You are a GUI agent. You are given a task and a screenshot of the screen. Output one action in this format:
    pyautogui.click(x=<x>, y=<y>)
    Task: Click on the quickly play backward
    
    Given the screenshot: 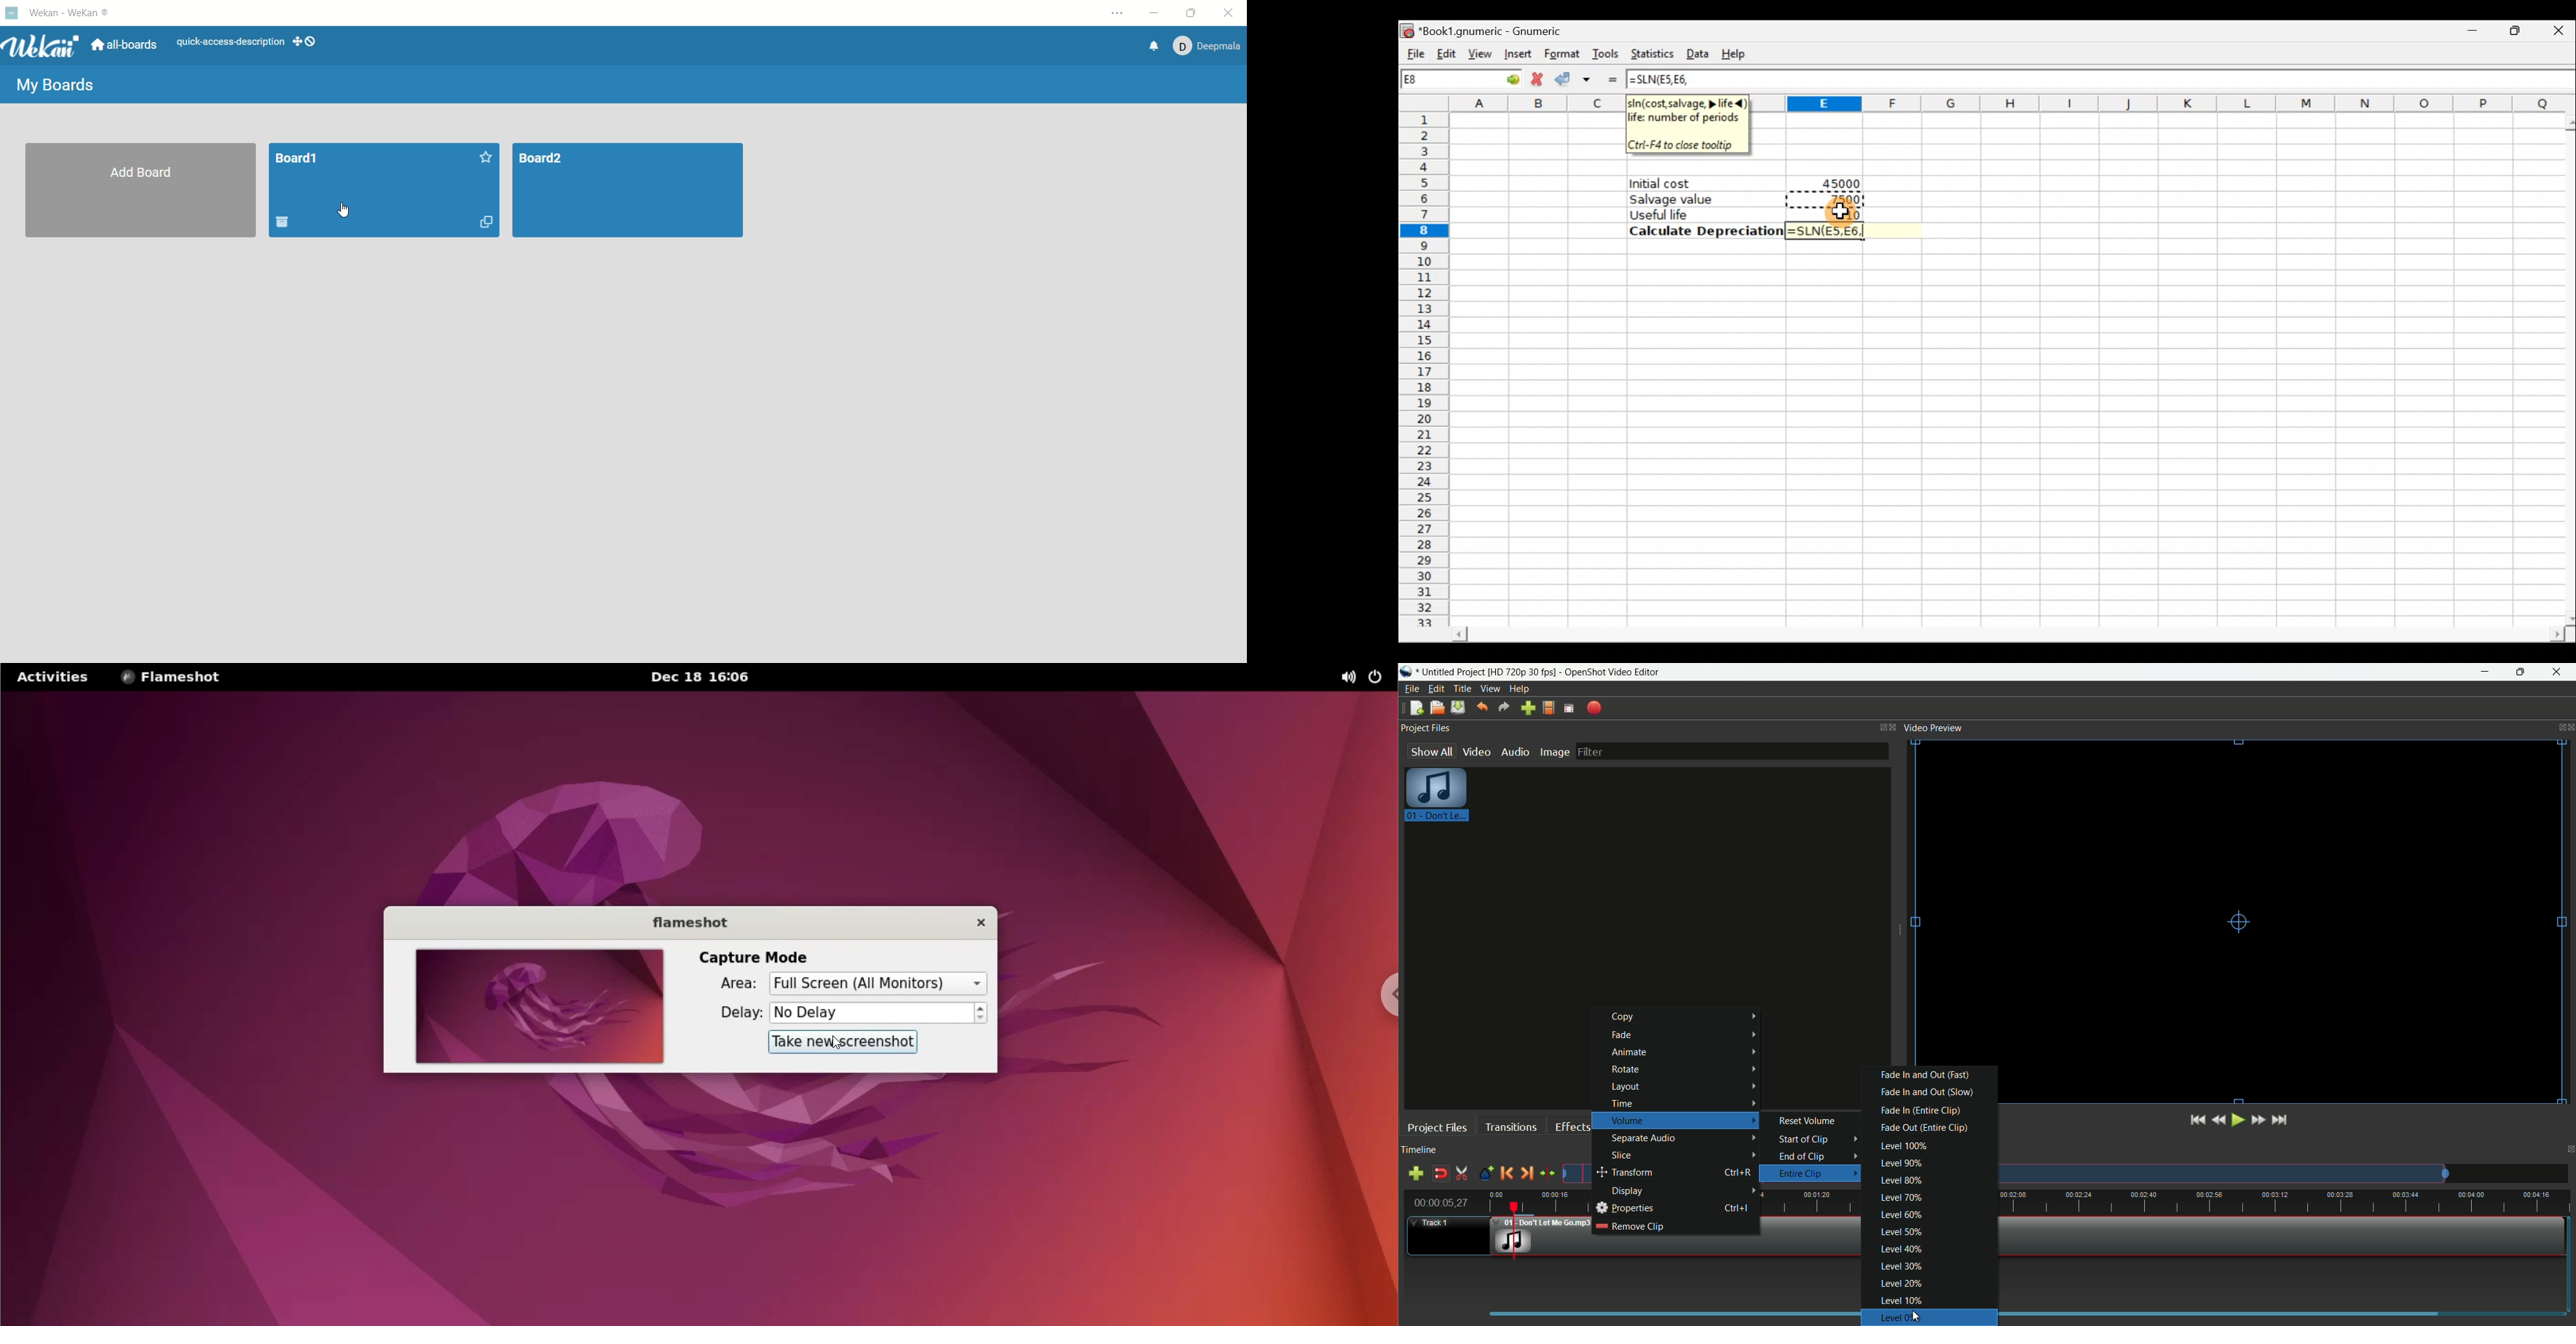 What is the action you would take?
    pyautogui.click(x=2221, y=1120)
    